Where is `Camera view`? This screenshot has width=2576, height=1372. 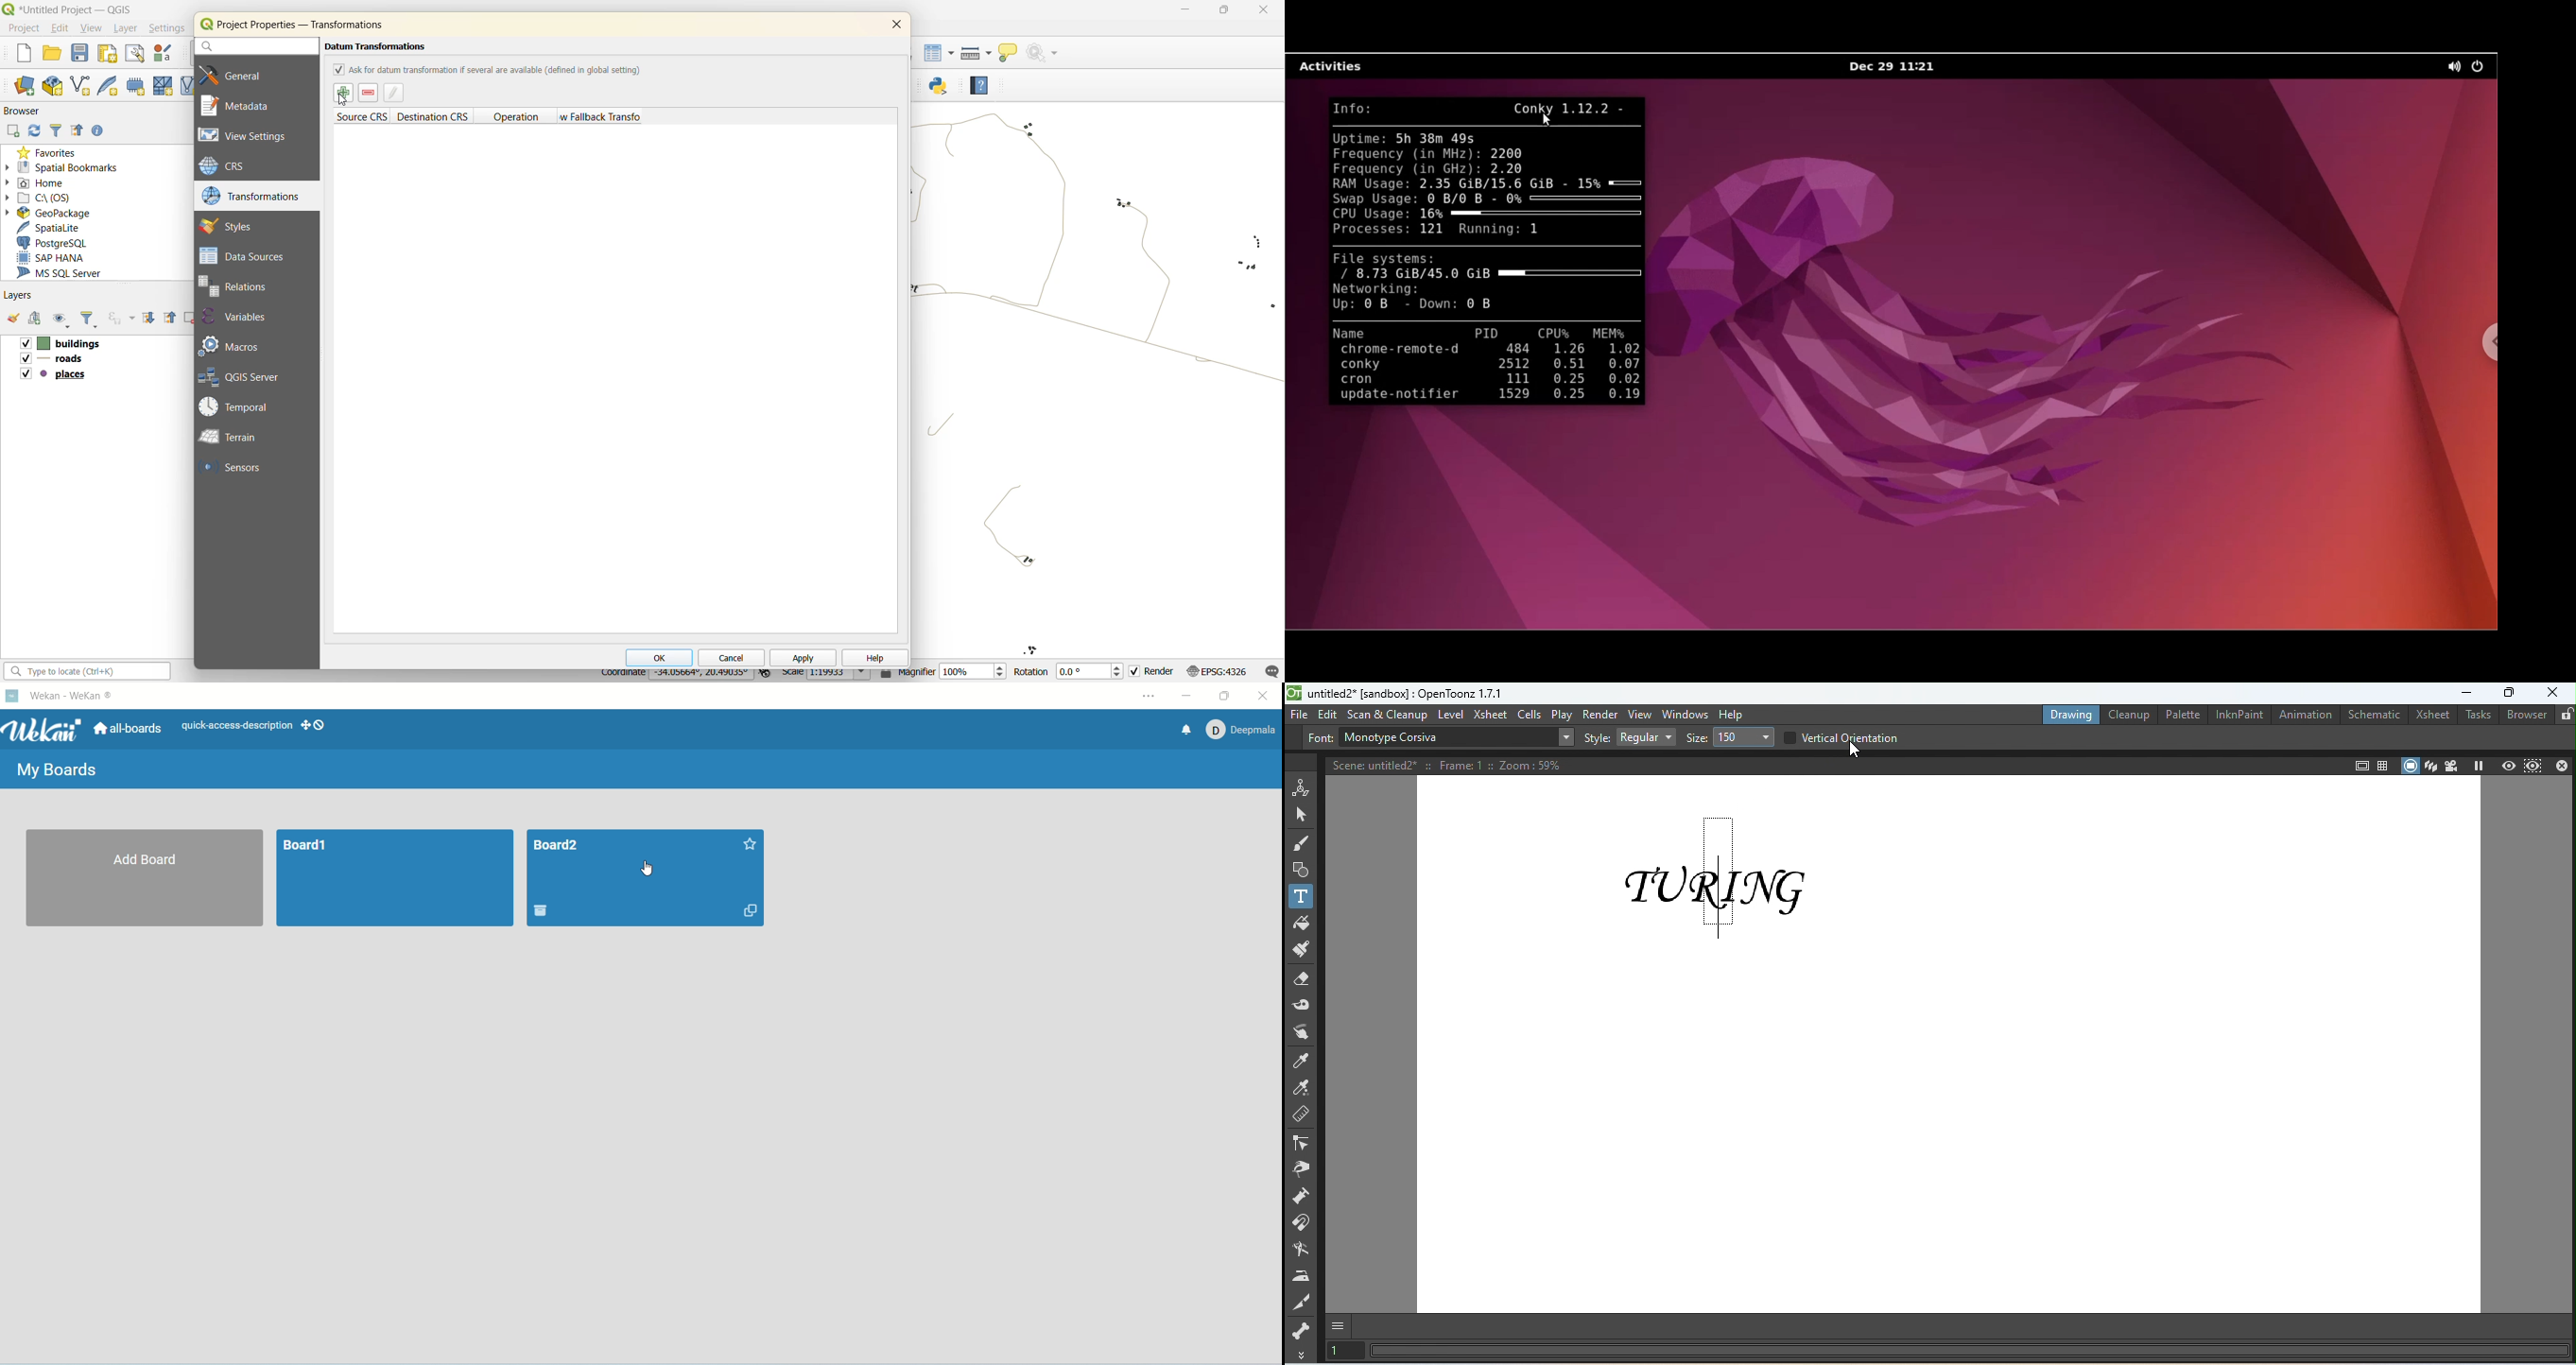 Camera view is located at coordinates (2453, 766).